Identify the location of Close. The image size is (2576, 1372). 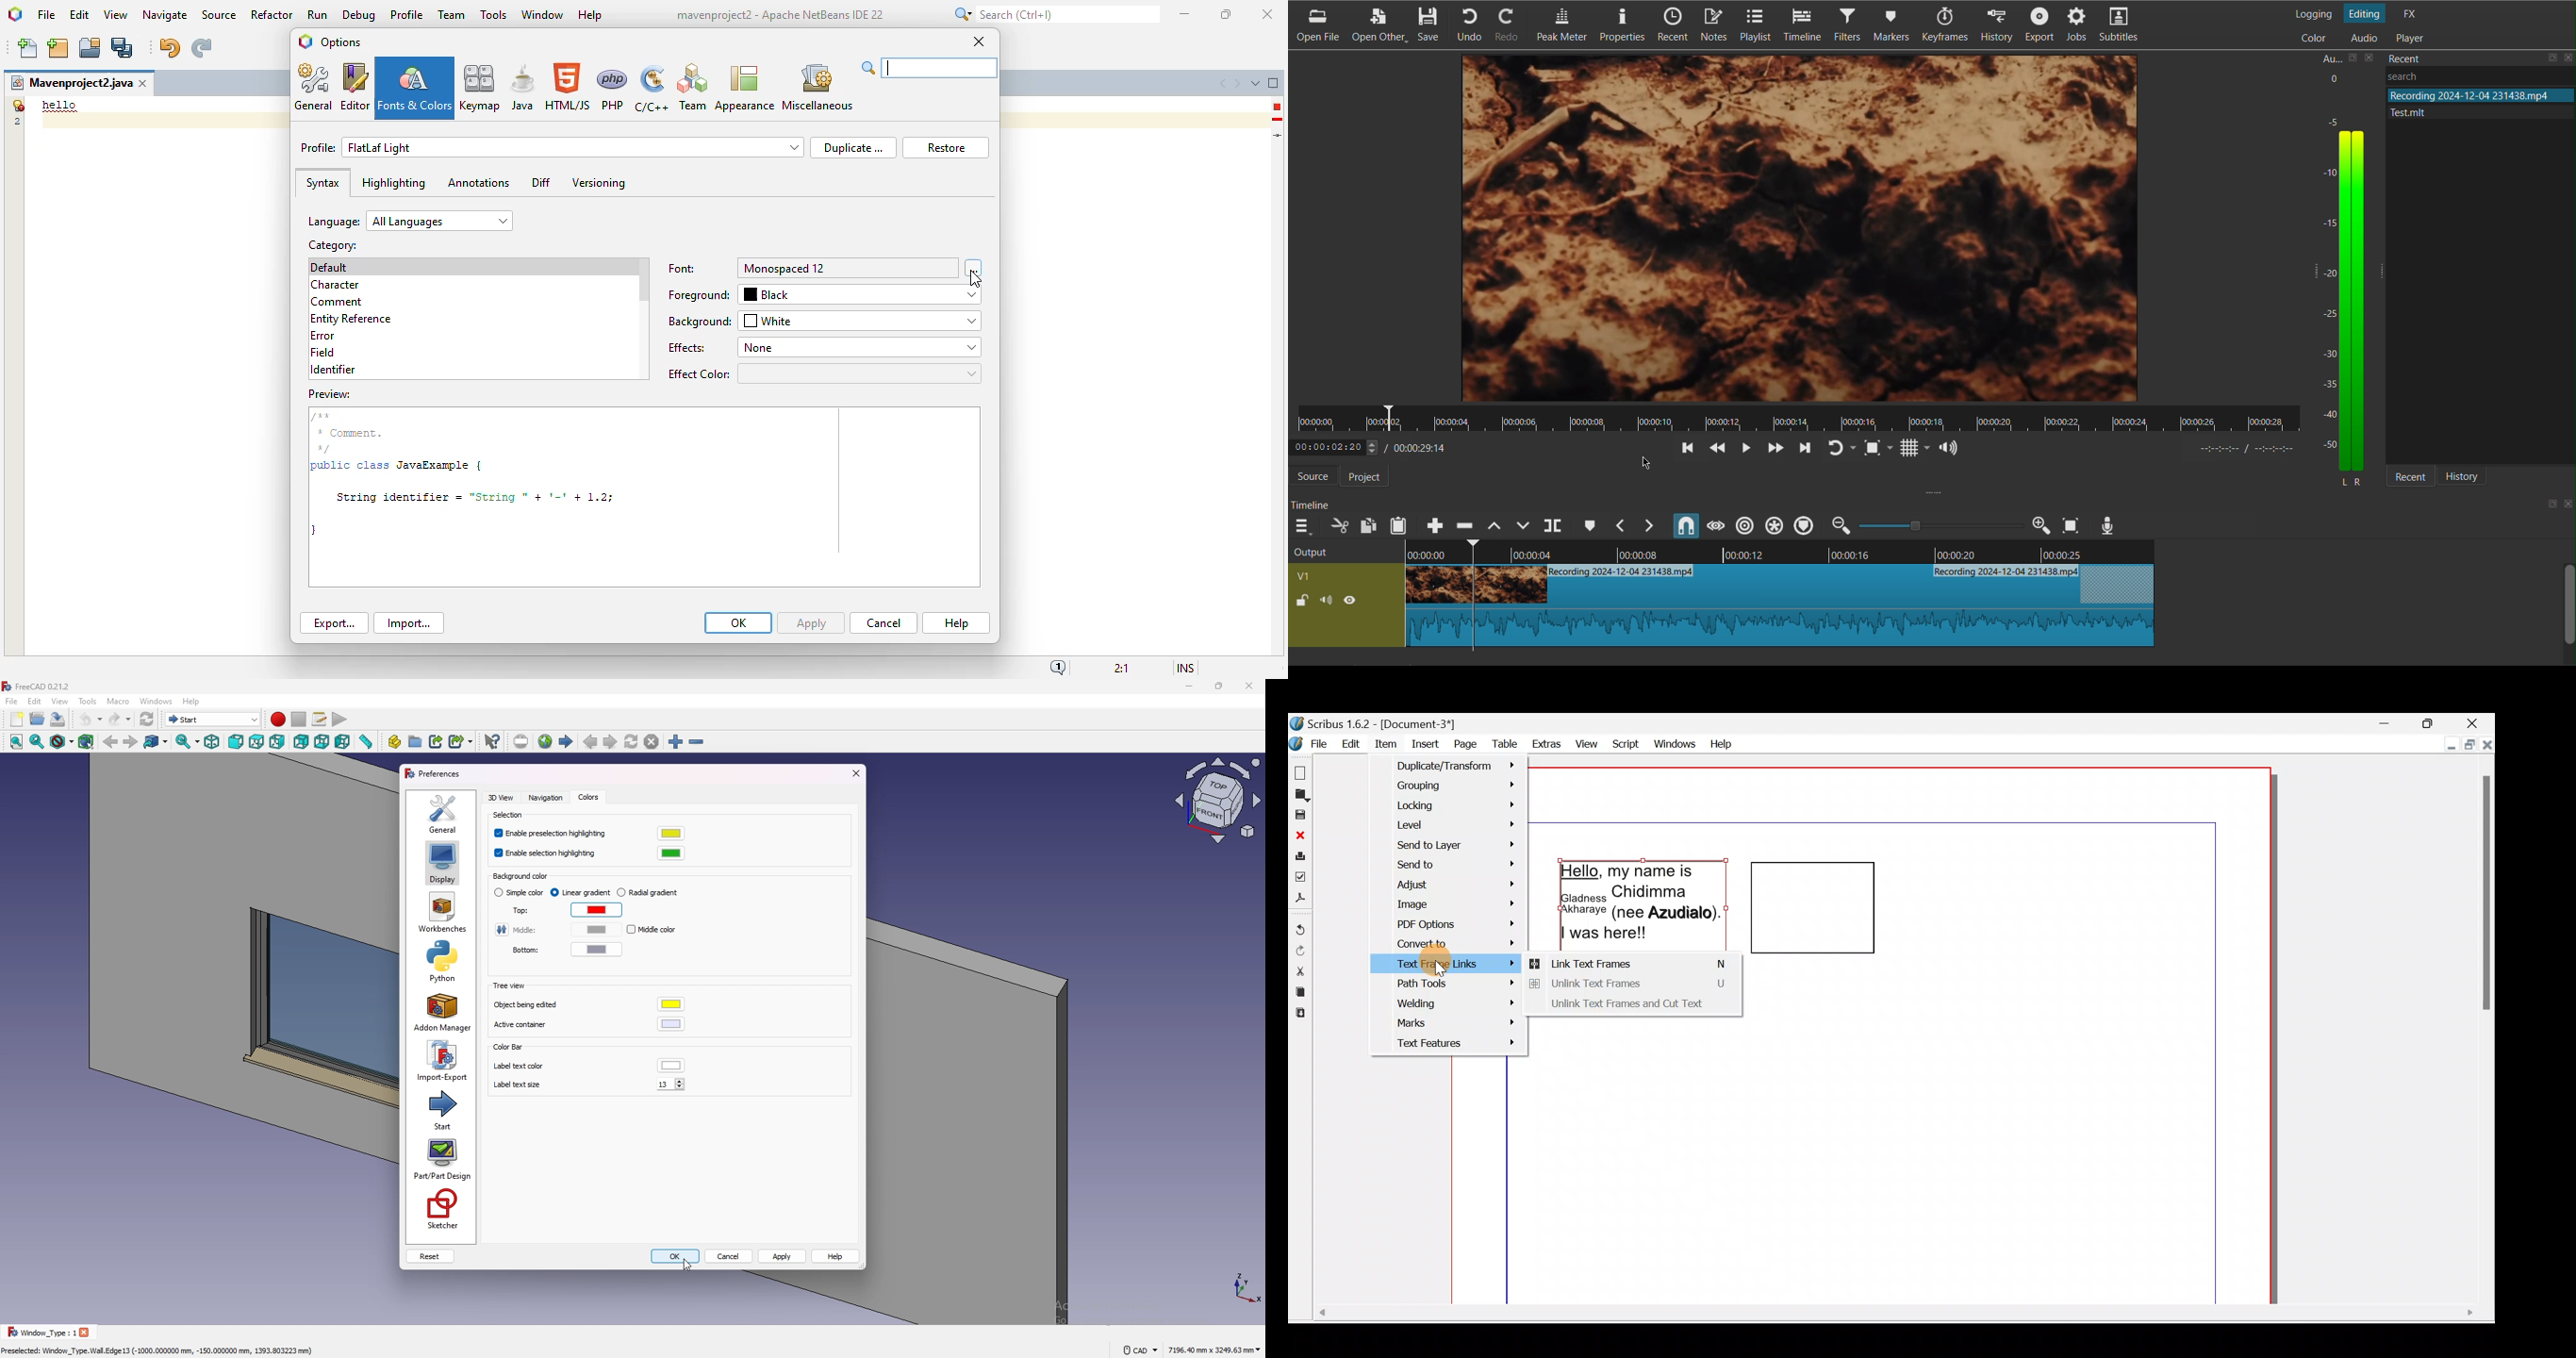
(2487, 742).